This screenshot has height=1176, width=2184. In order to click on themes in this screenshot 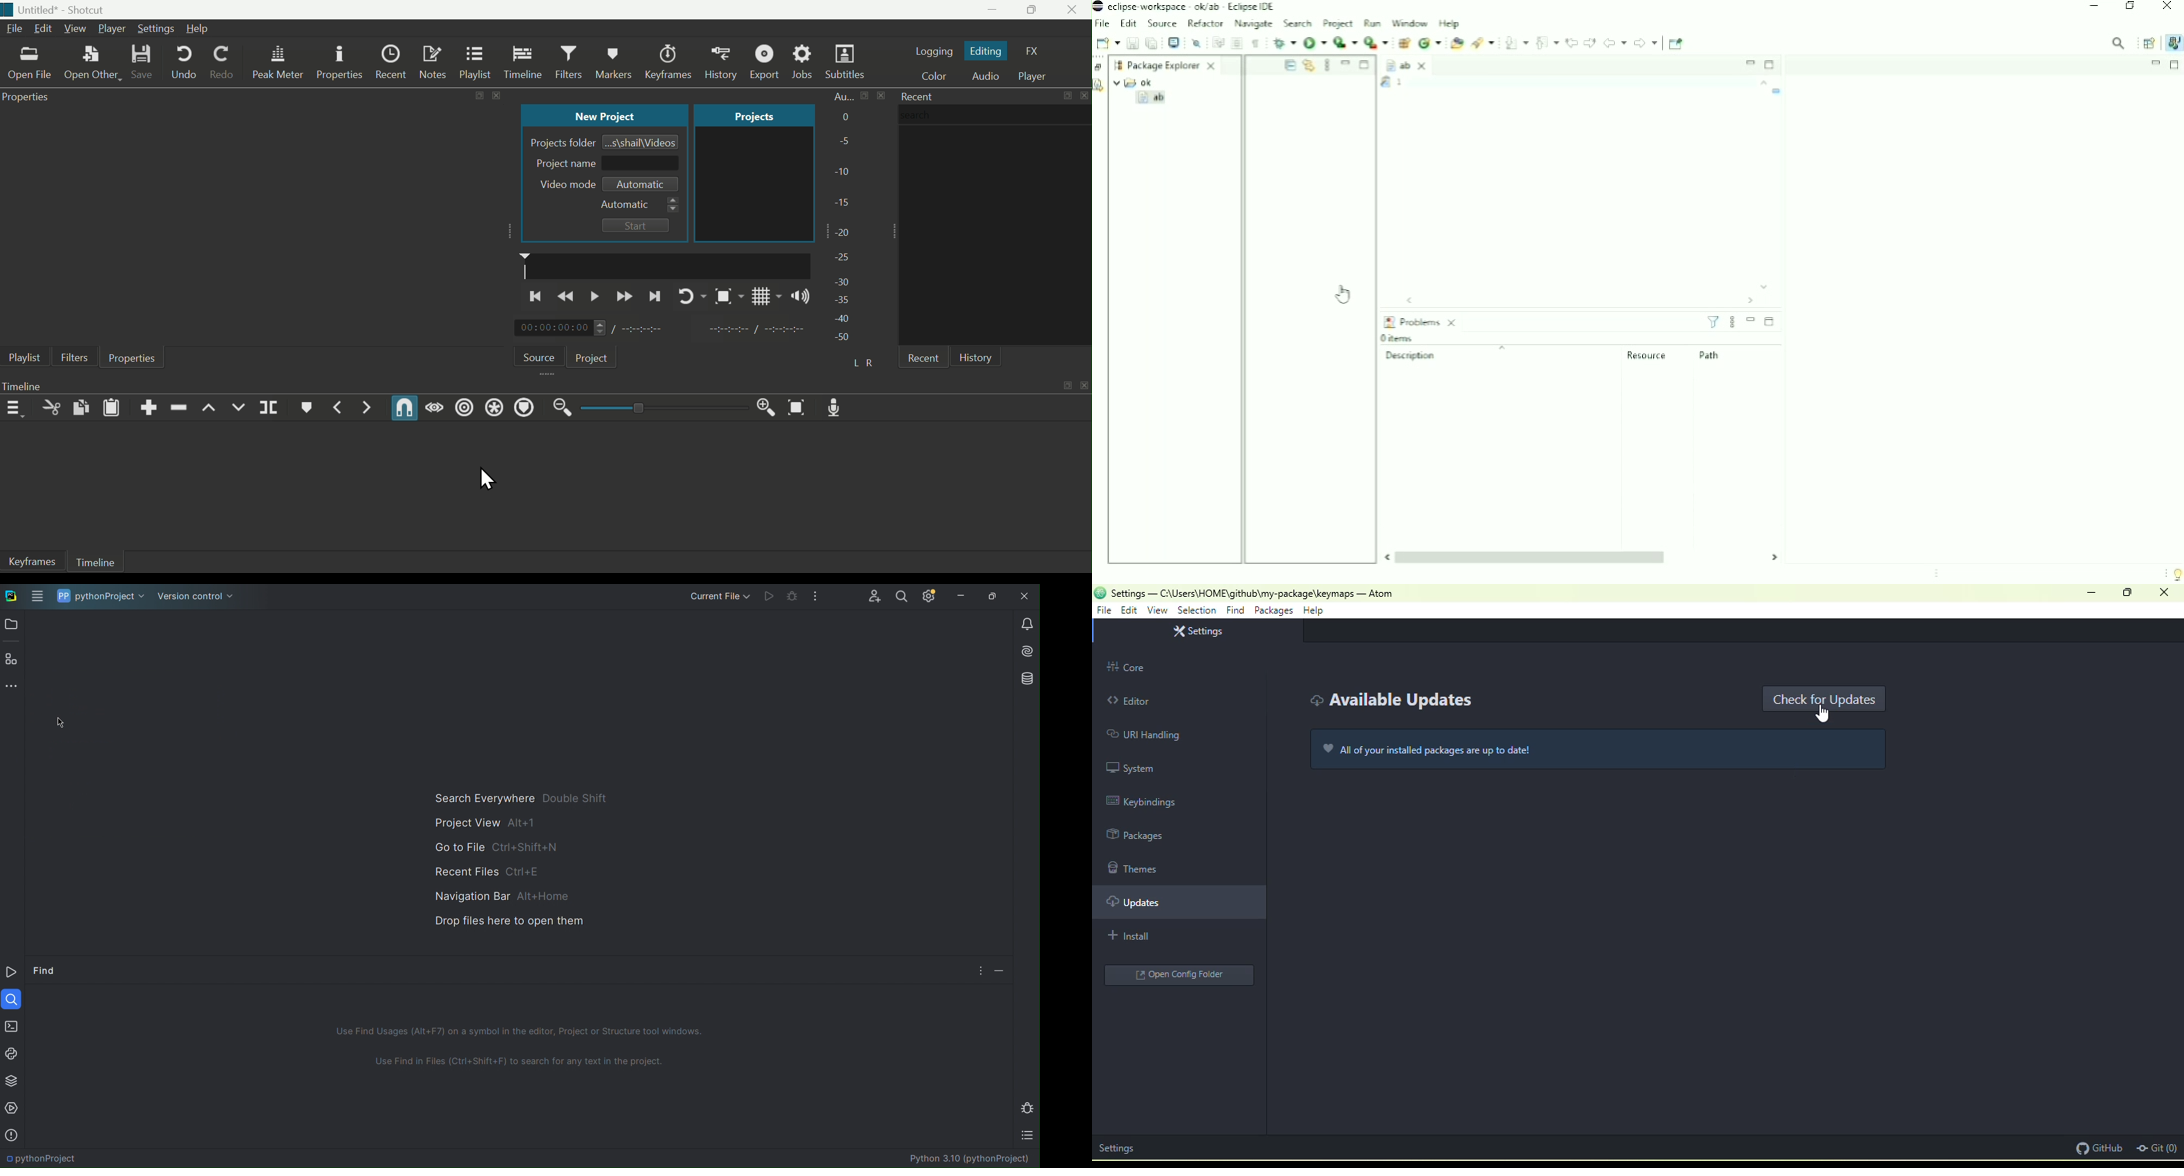, I will do `click(1137, 868)`.